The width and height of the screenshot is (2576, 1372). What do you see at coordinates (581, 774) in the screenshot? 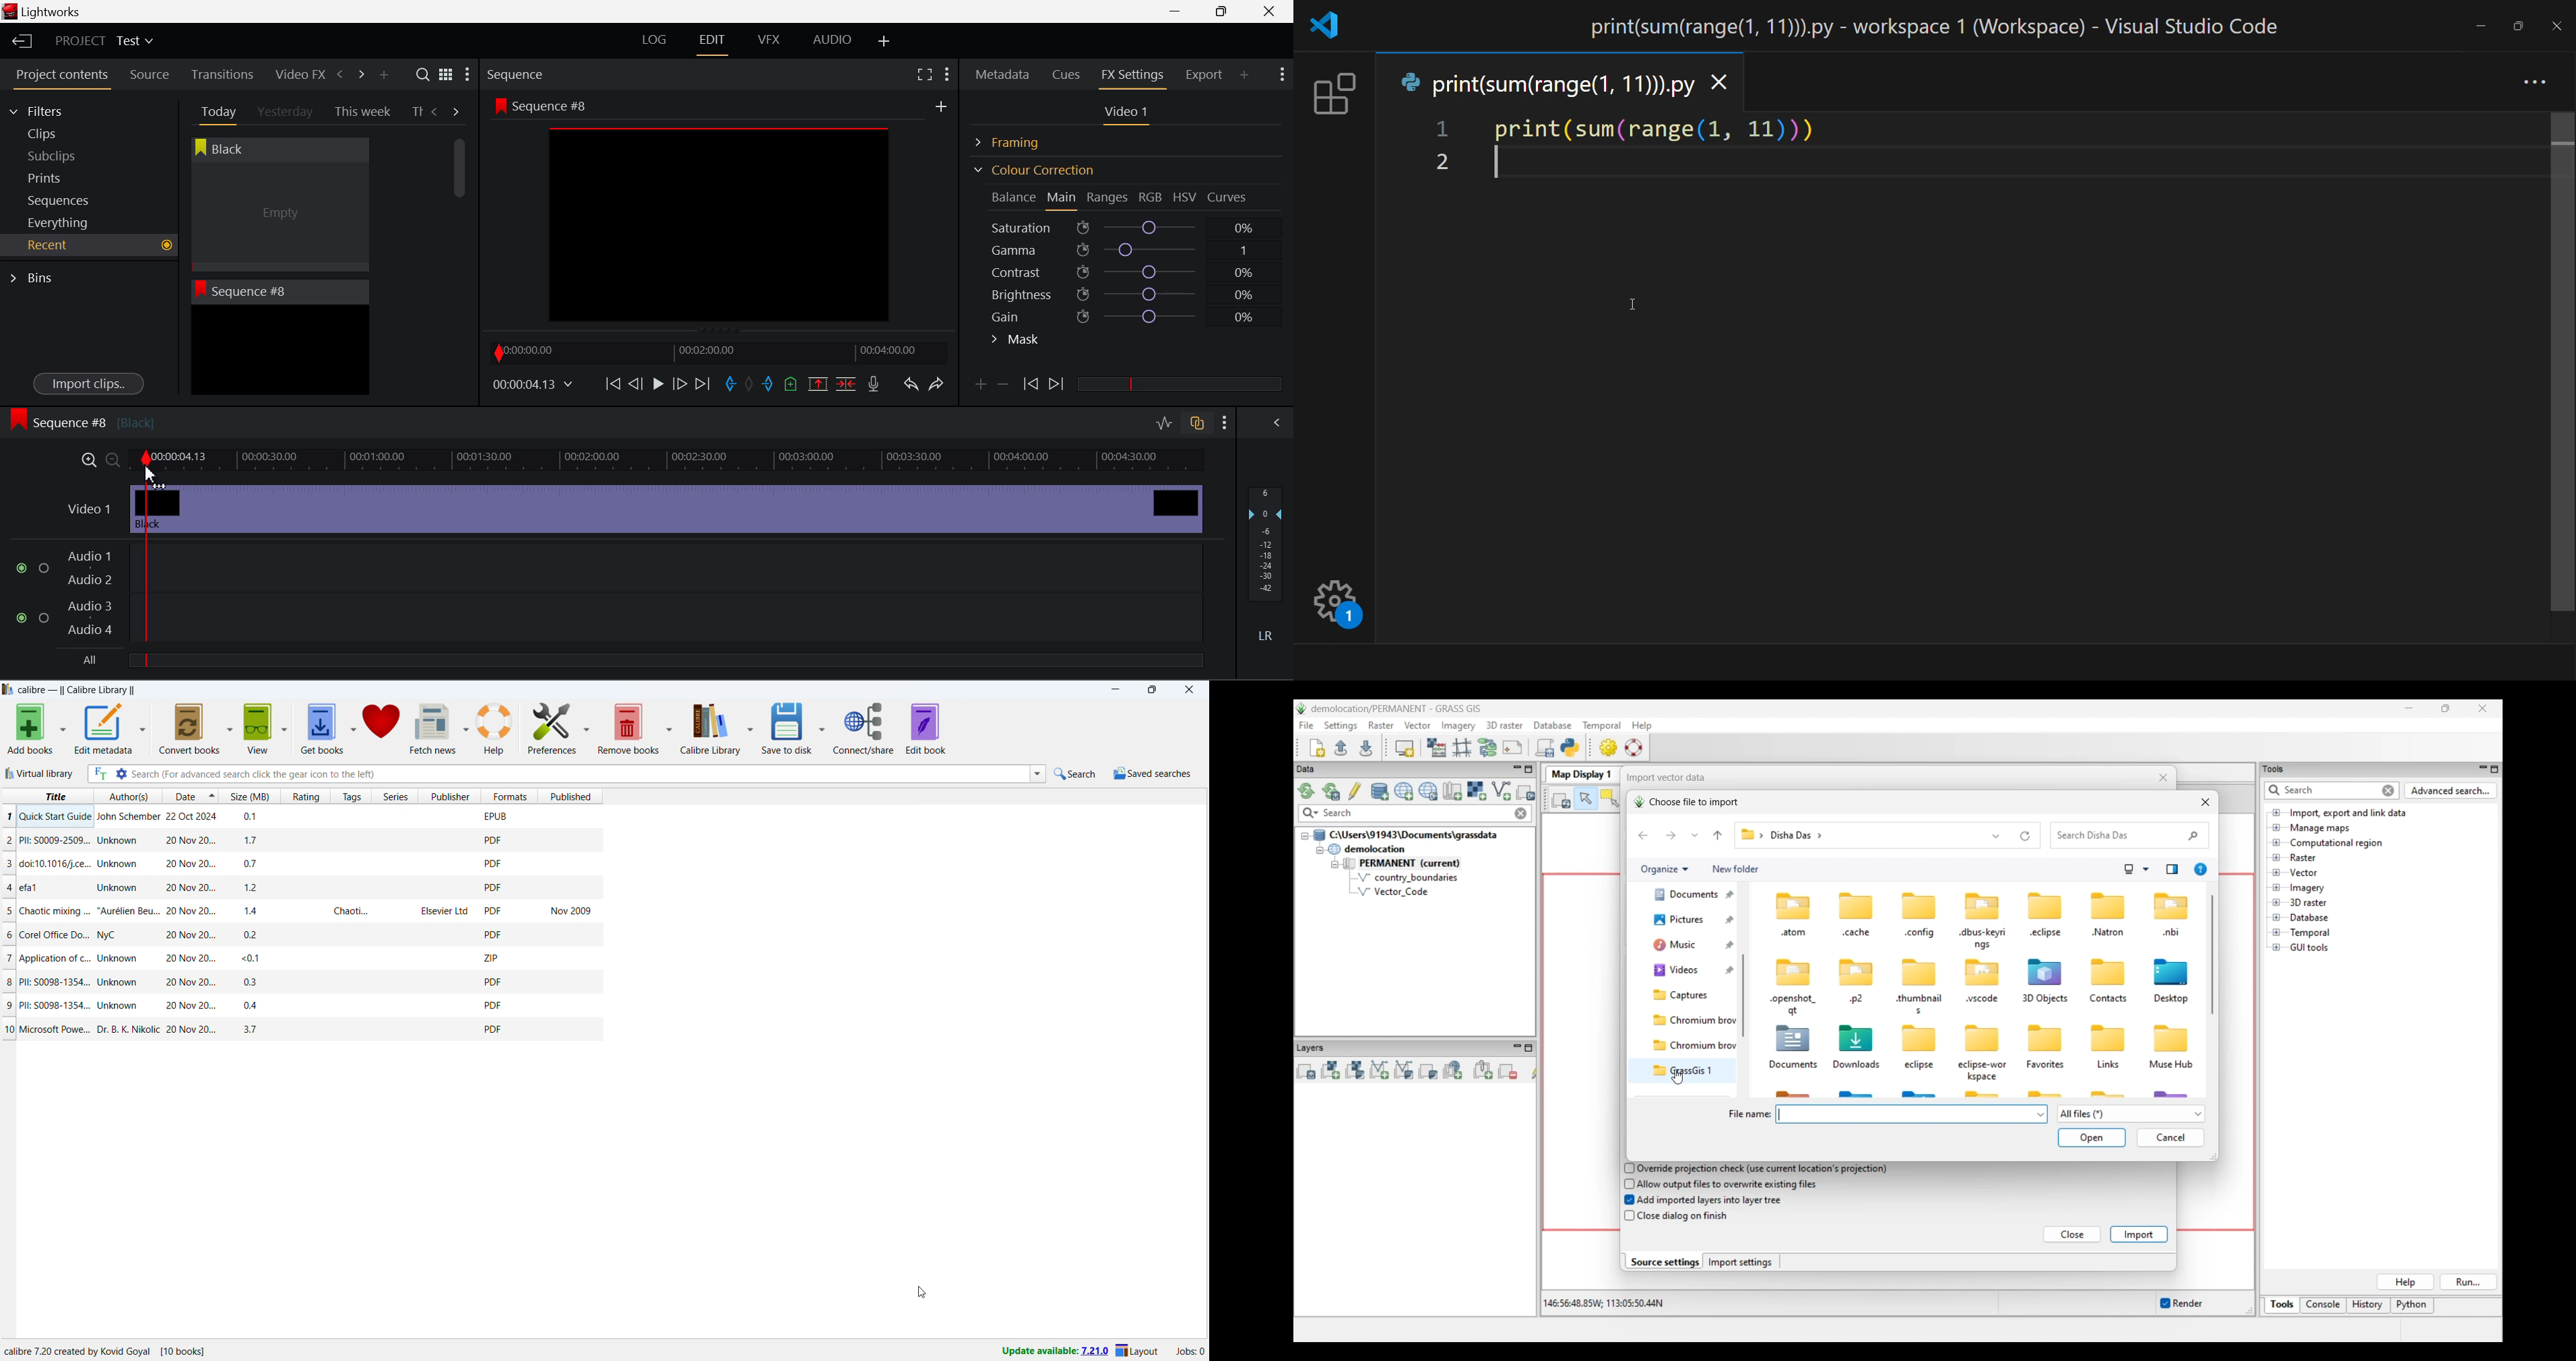
I see `enter search string` at bounding box center [581, 774].